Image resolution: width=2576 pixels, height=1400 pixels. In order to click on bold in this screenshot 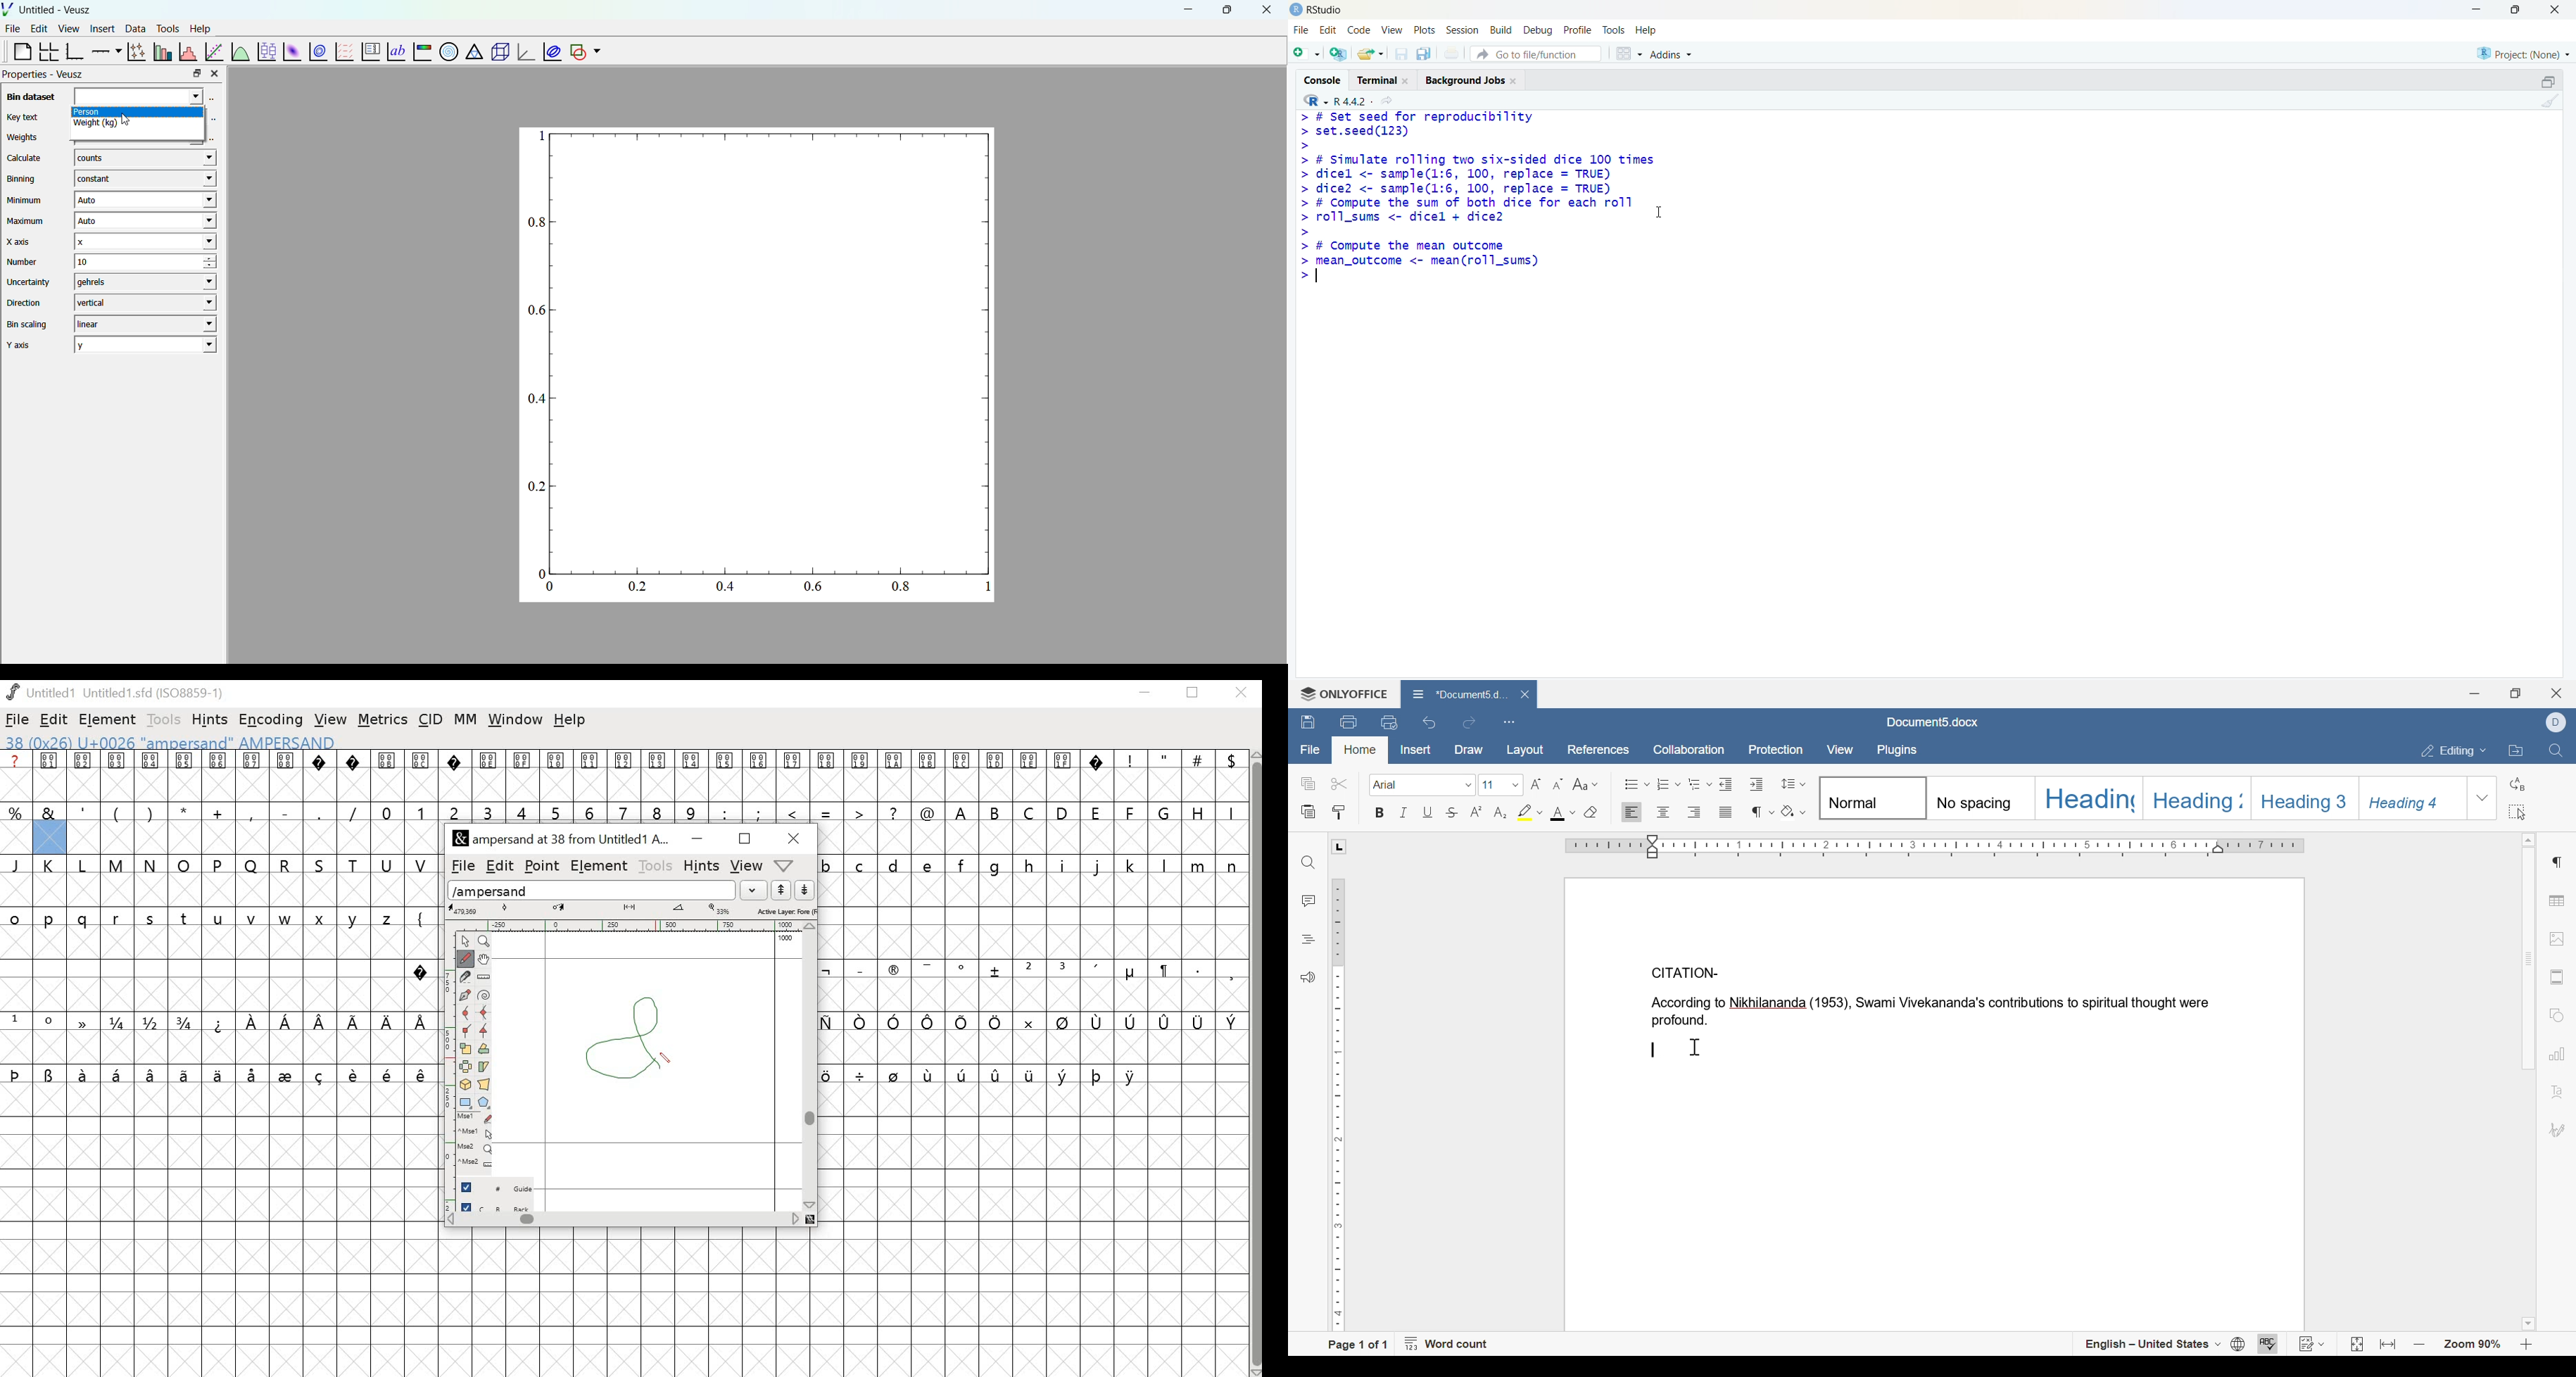, I will do `click(1382, 812)`.